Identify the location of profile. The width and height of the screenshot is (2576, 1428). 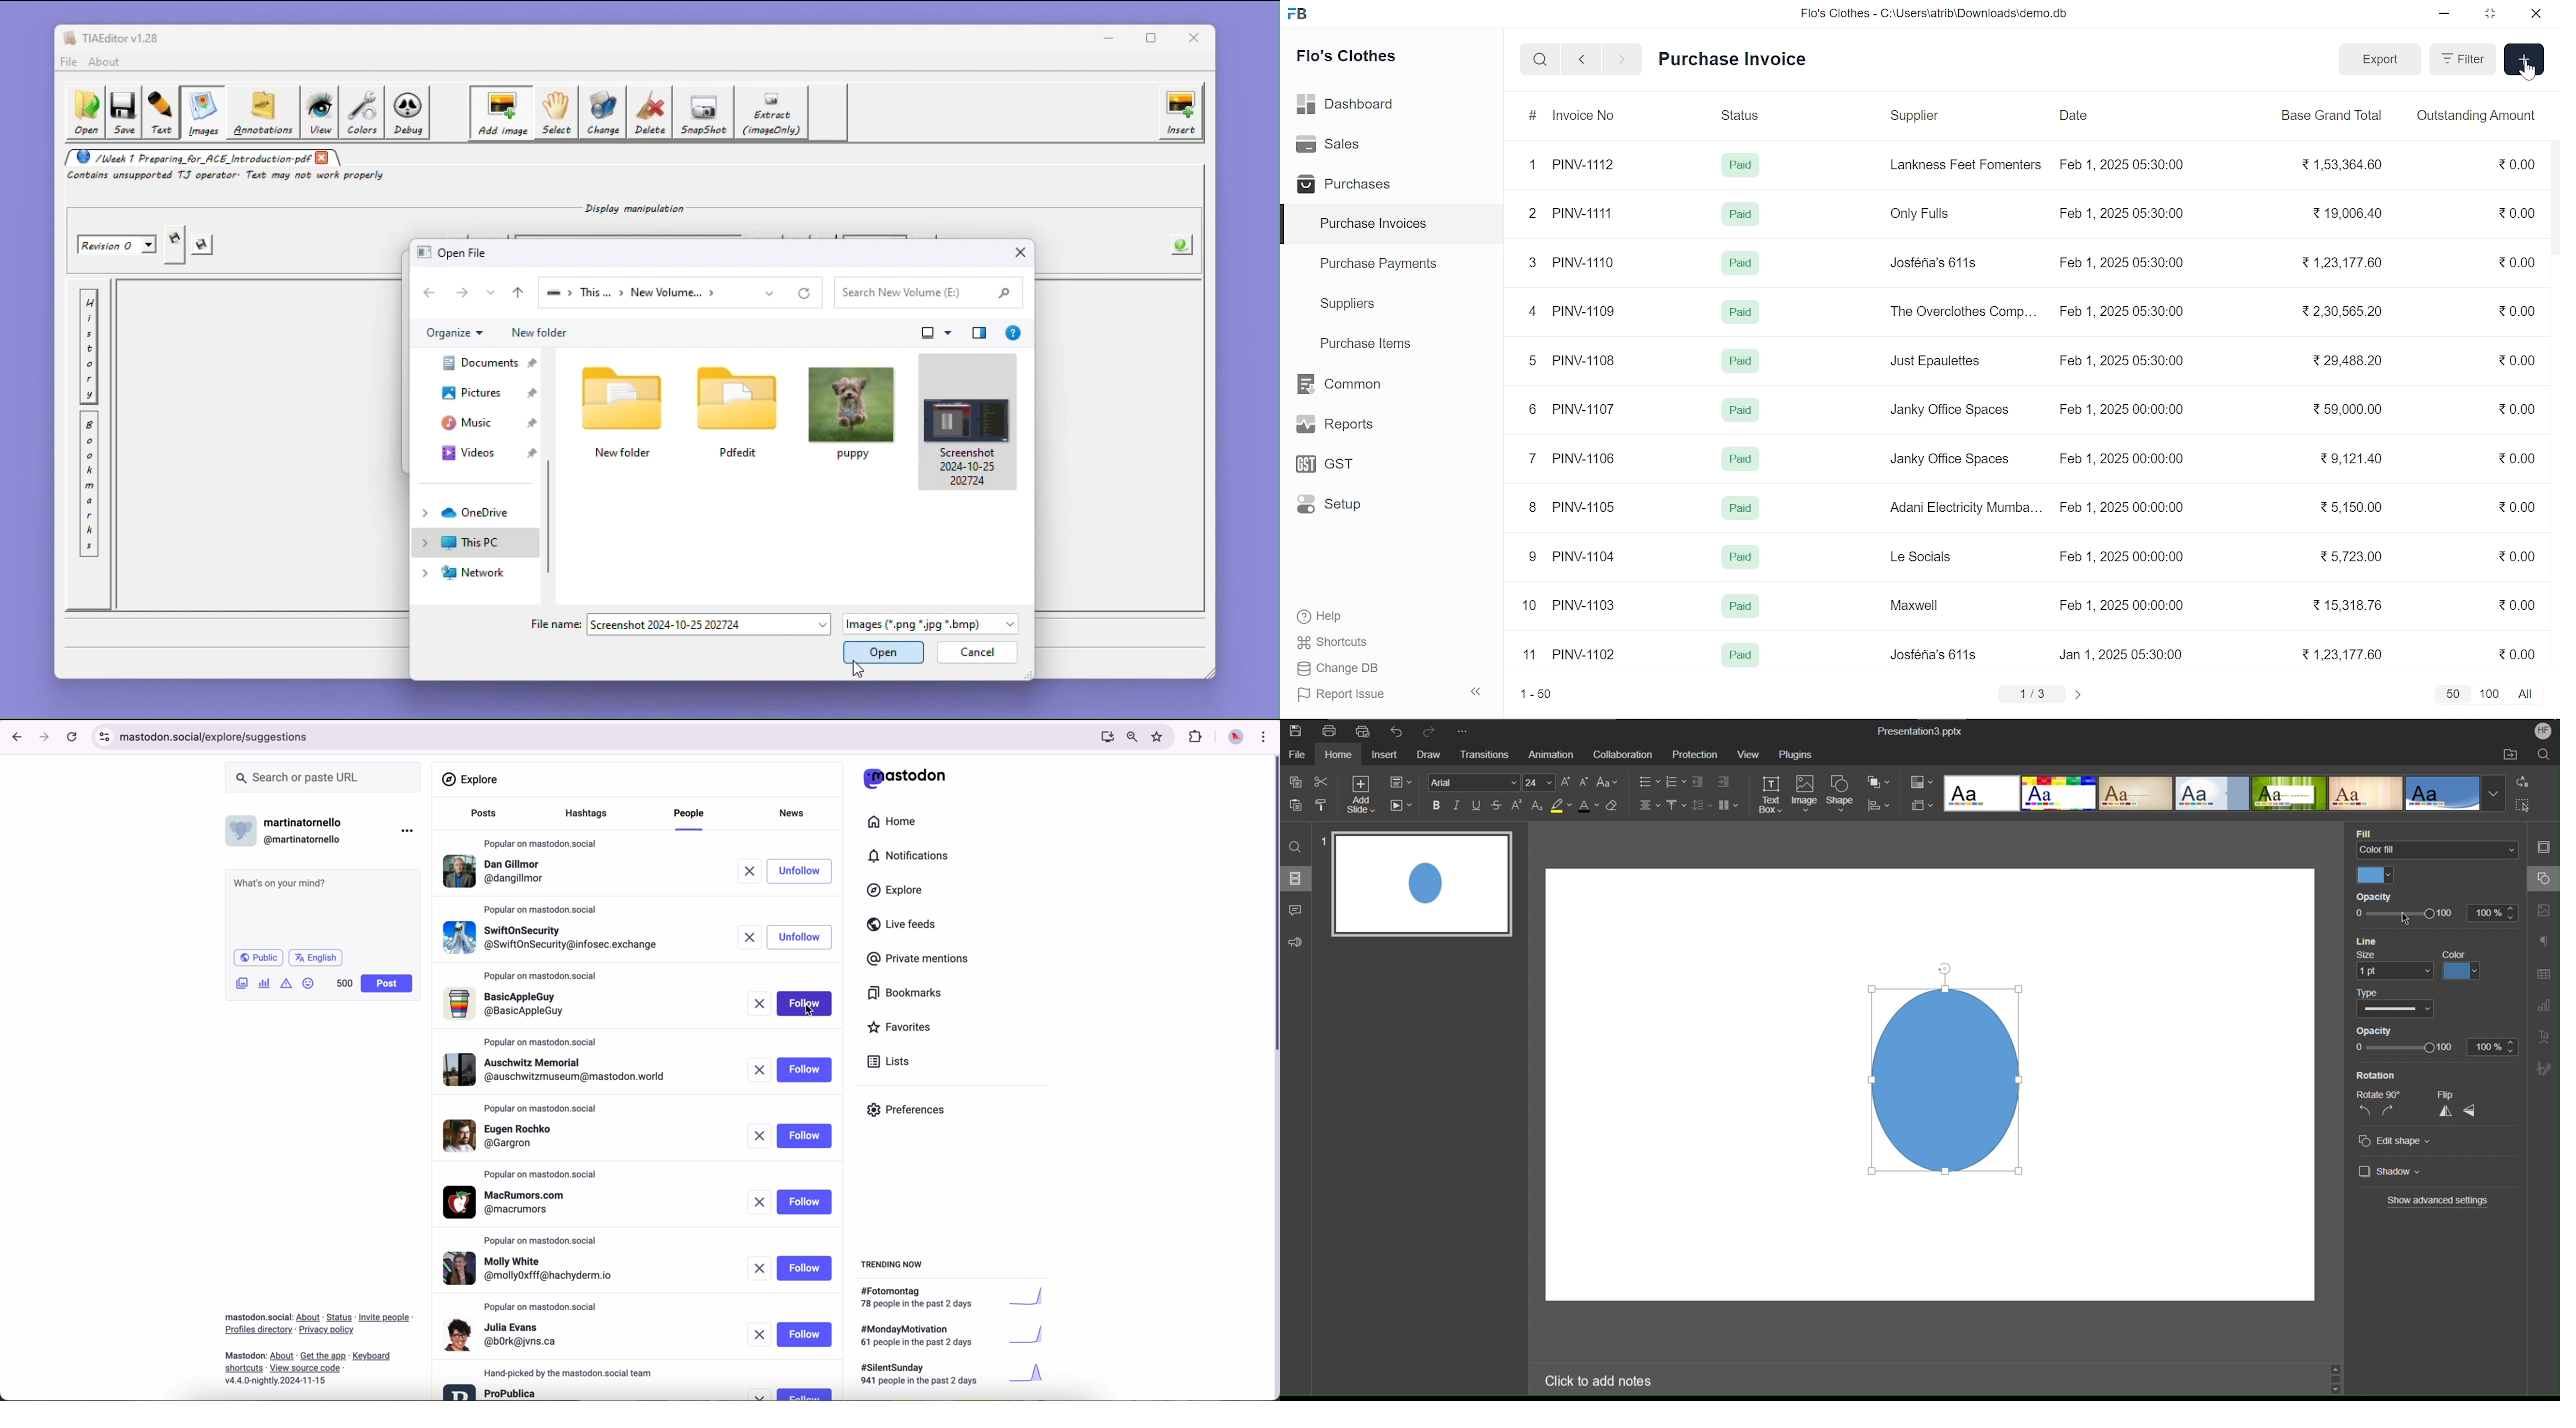
(503, 1334).